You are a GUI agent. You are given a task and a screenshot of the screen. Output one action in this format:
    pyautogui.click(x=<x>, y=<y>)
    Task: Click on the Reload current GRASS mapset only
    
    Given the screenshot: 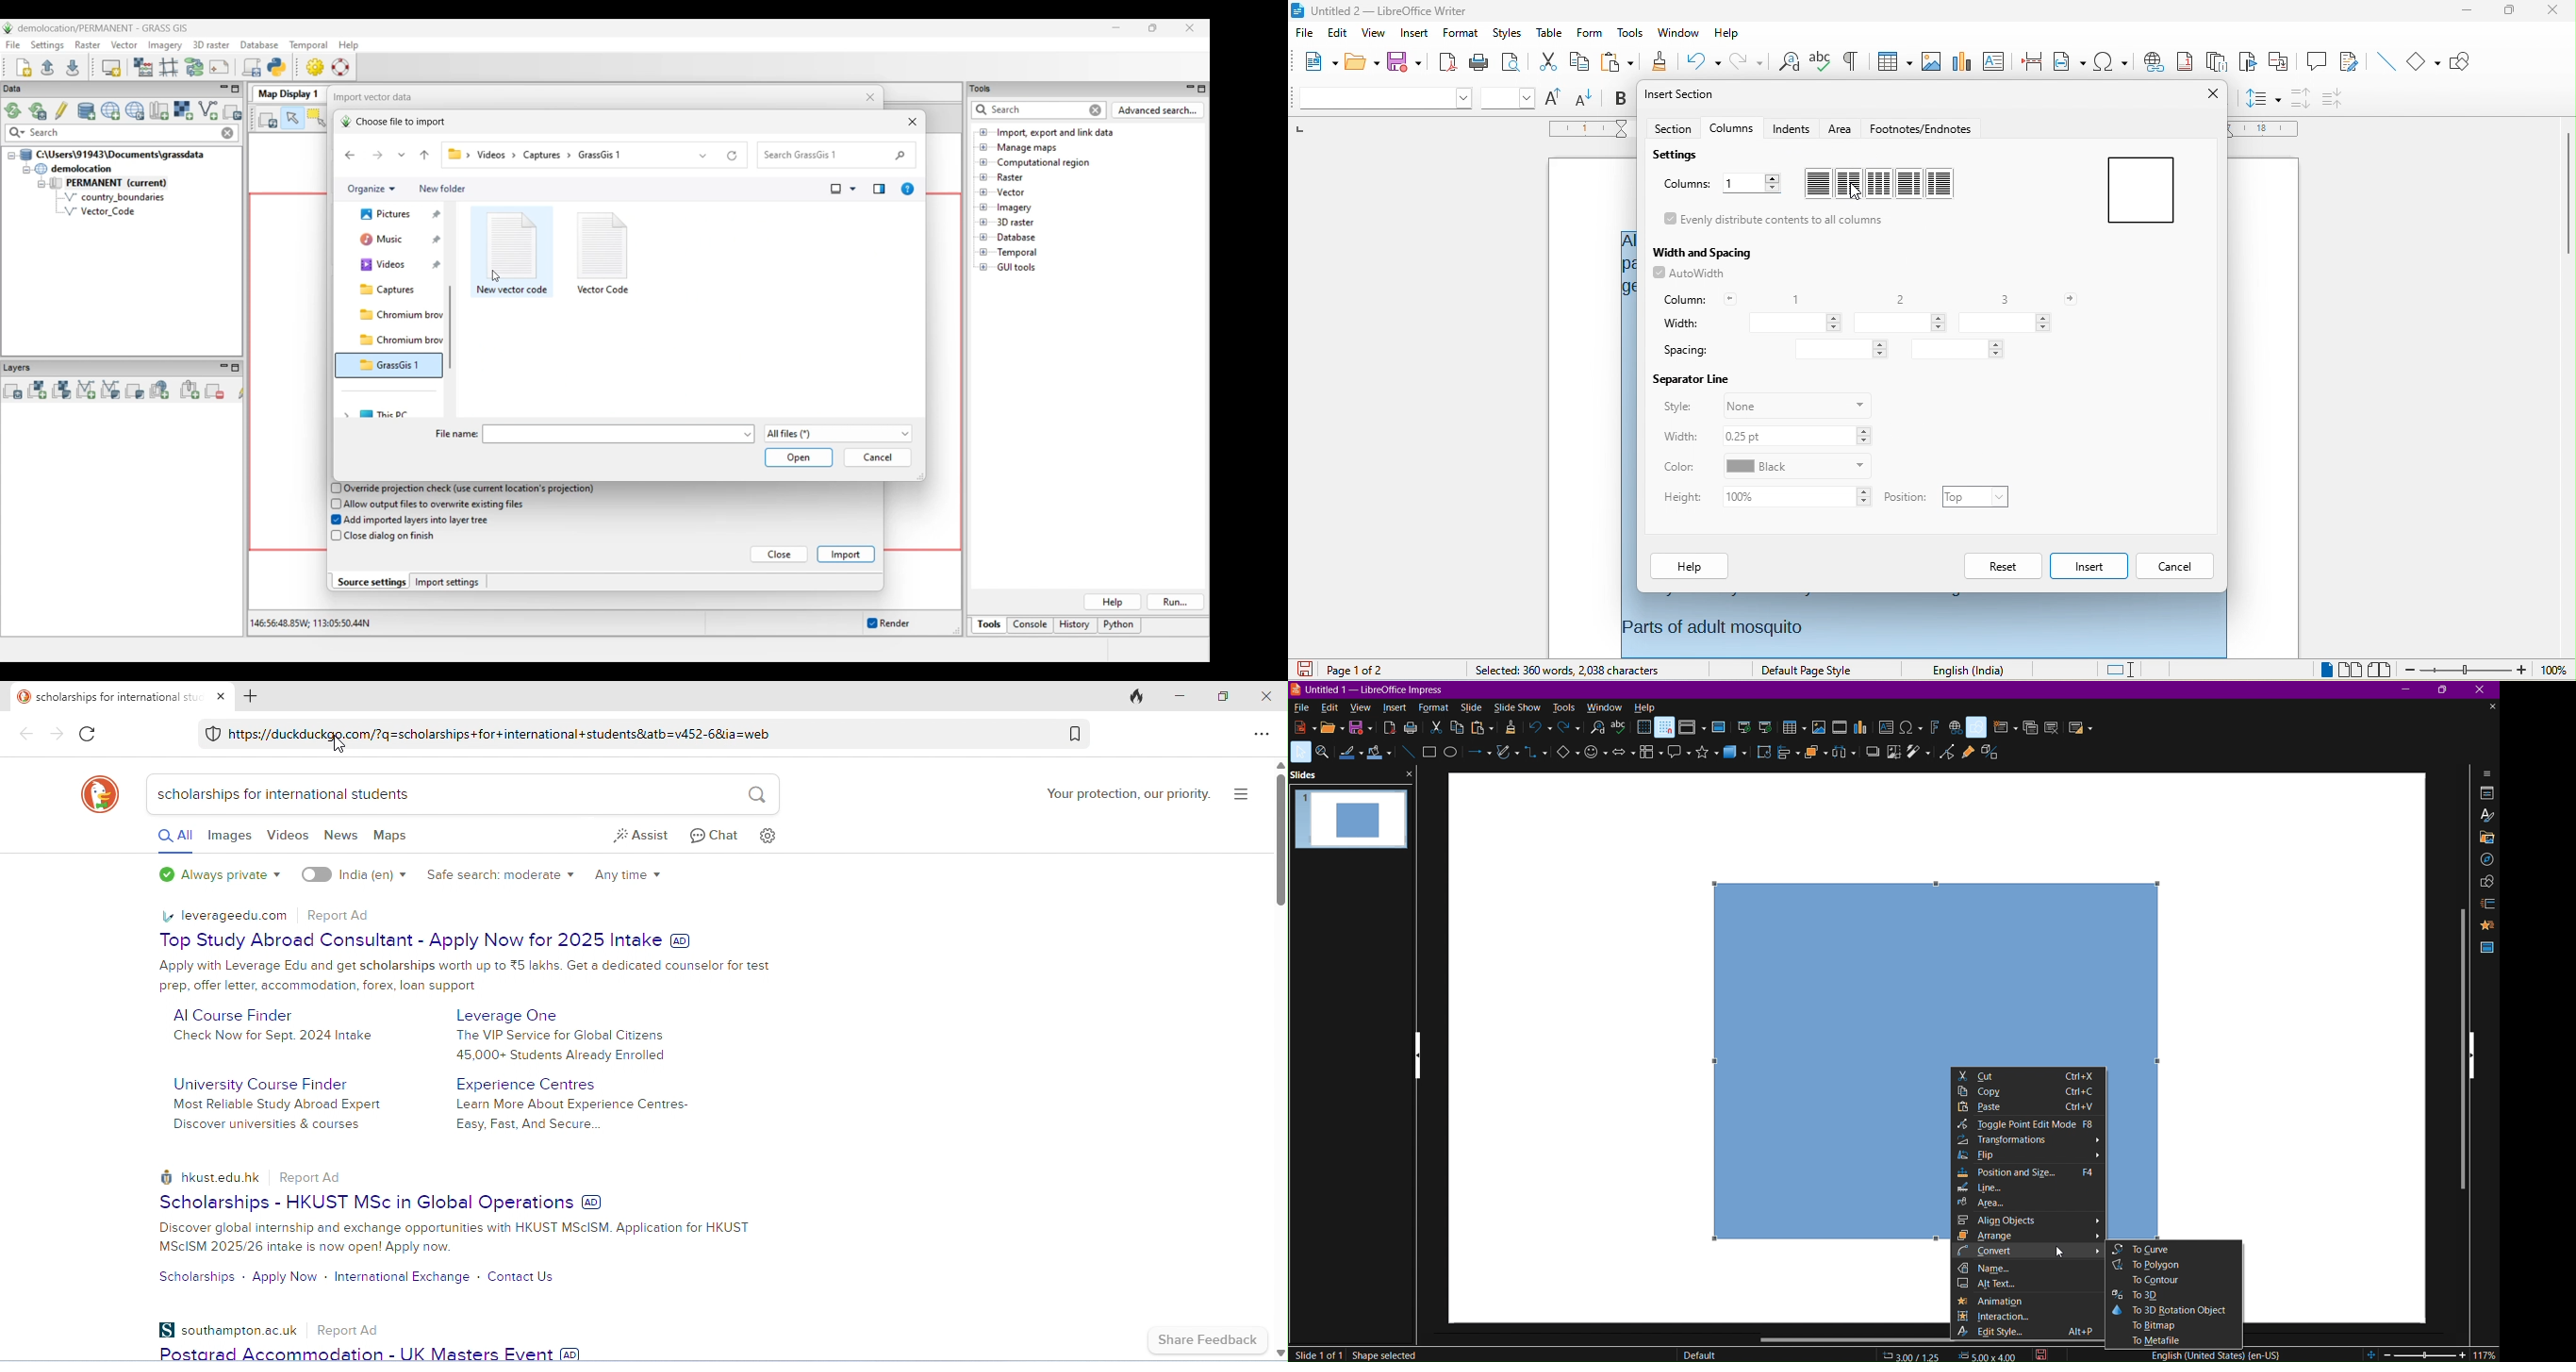 What is the action you would take?
    pyautogui.click(x=38, y=111)
    